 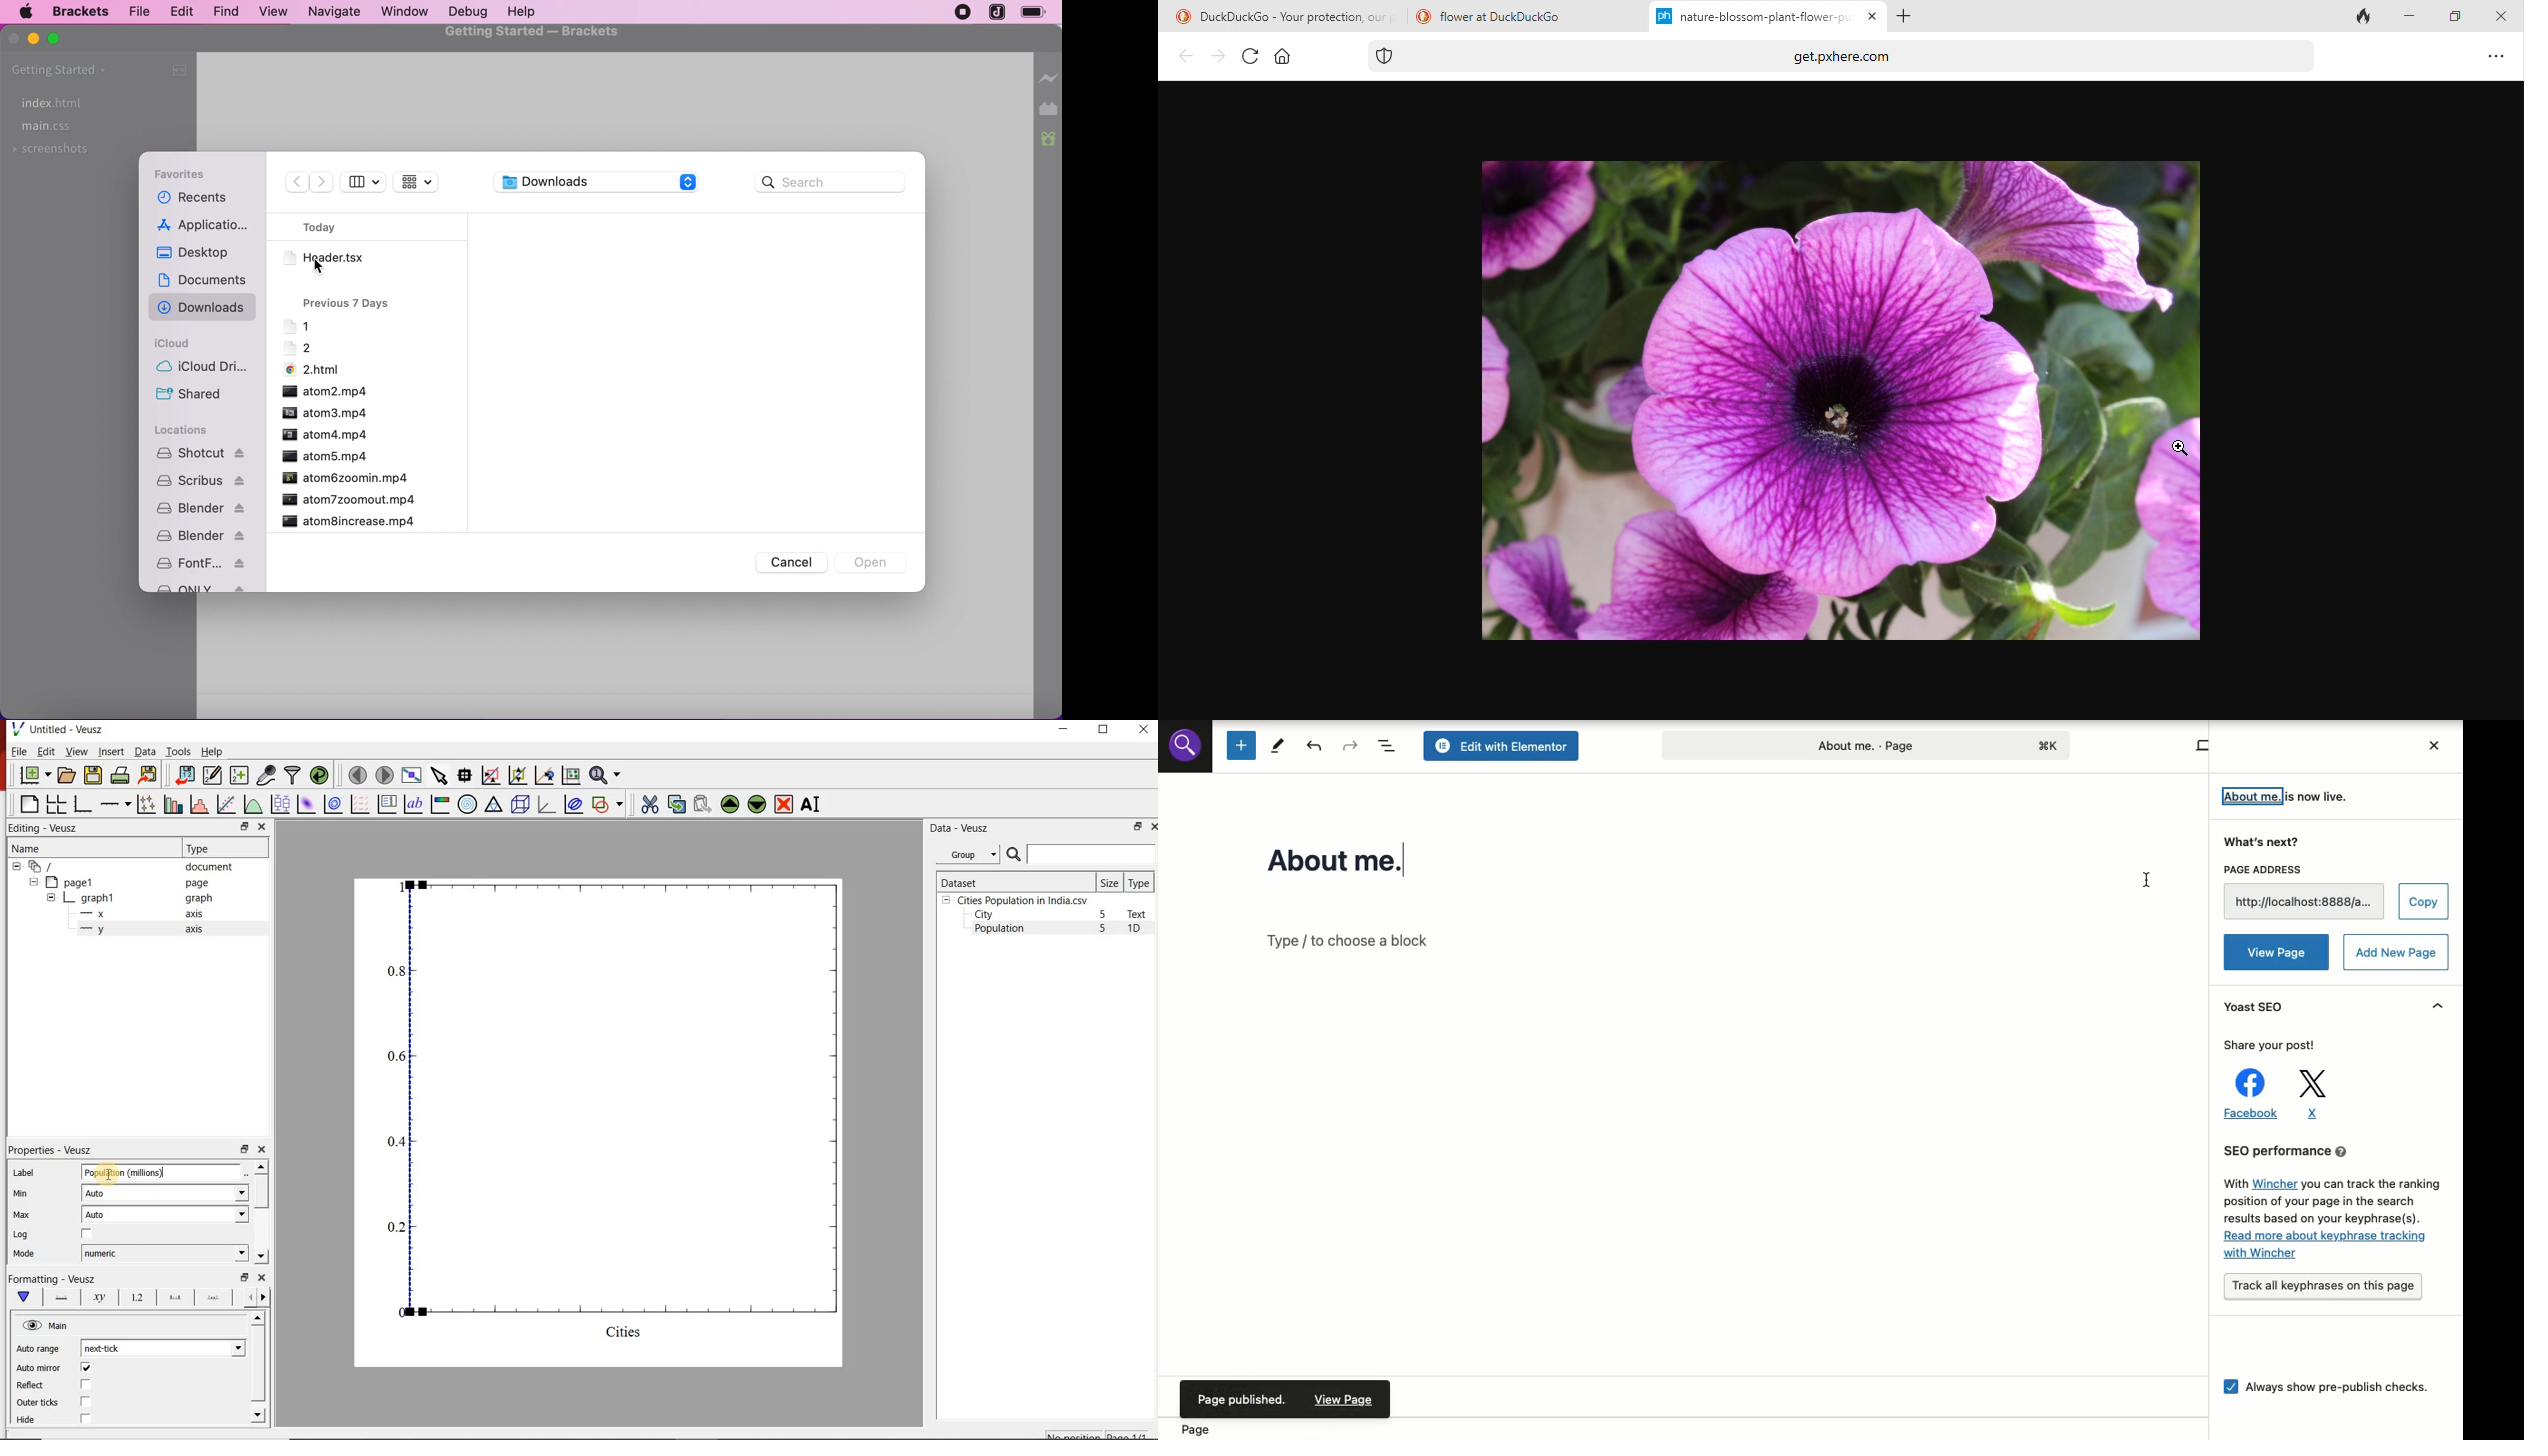 I want to click on click to zoom out of graph axes, so click(x=516, y=777).